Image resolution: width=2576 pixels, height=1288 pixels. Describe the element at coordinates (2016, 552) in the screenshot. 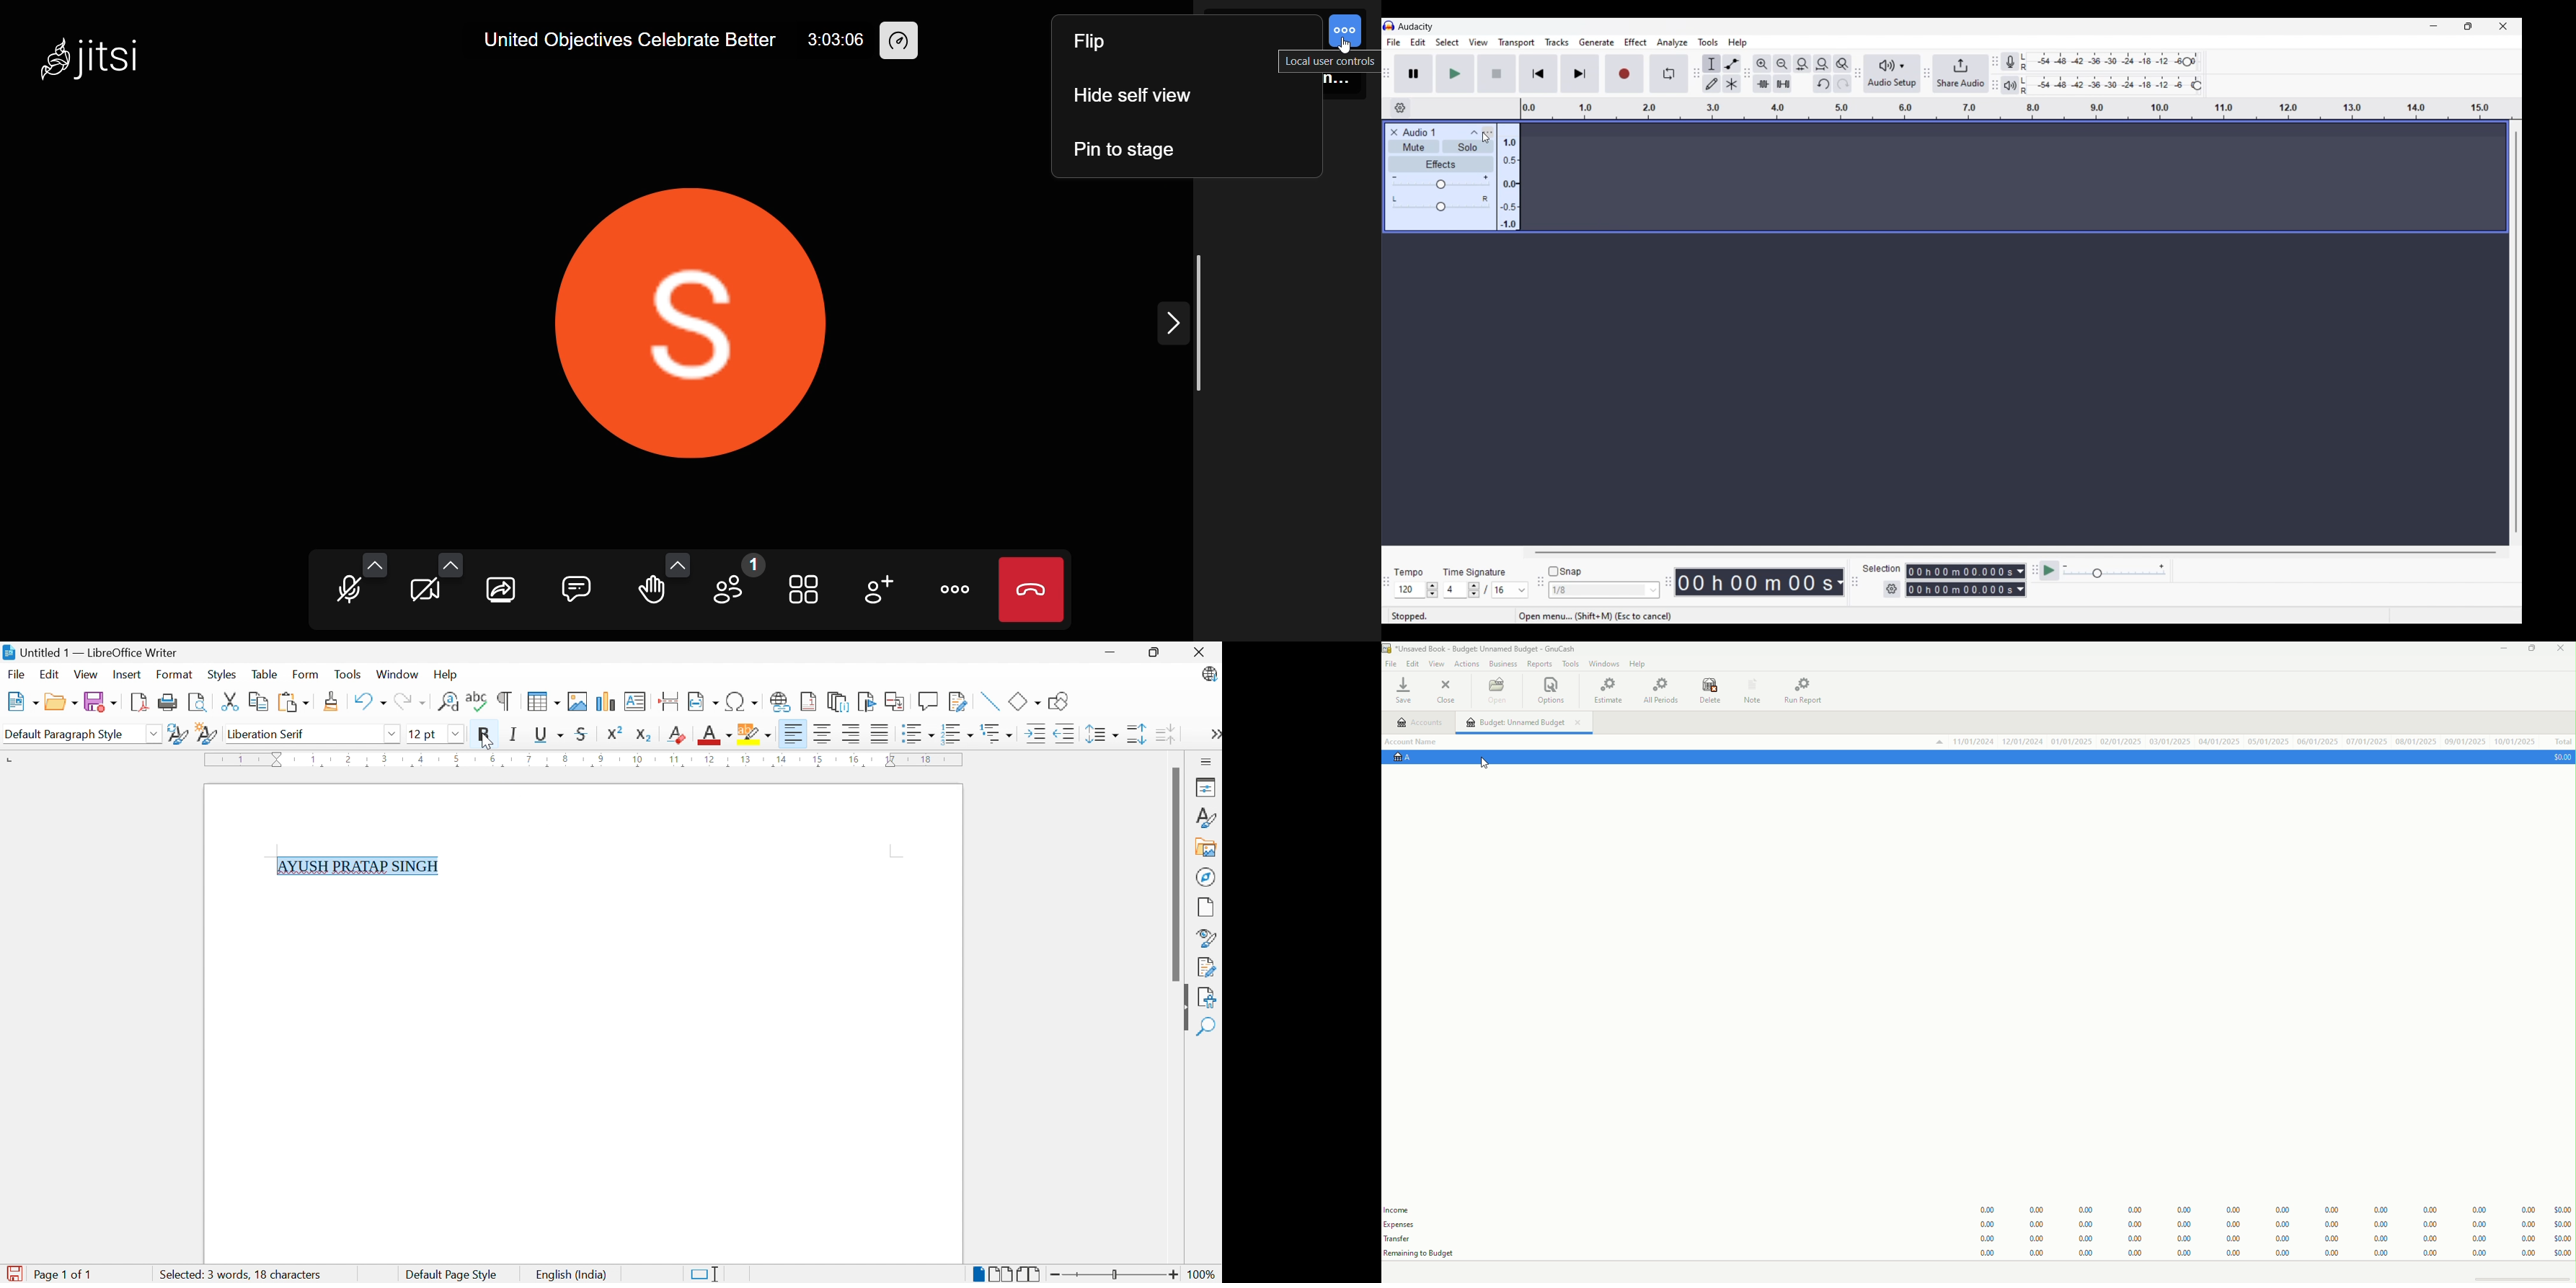

I see `Horizontal slide bar` at that location.